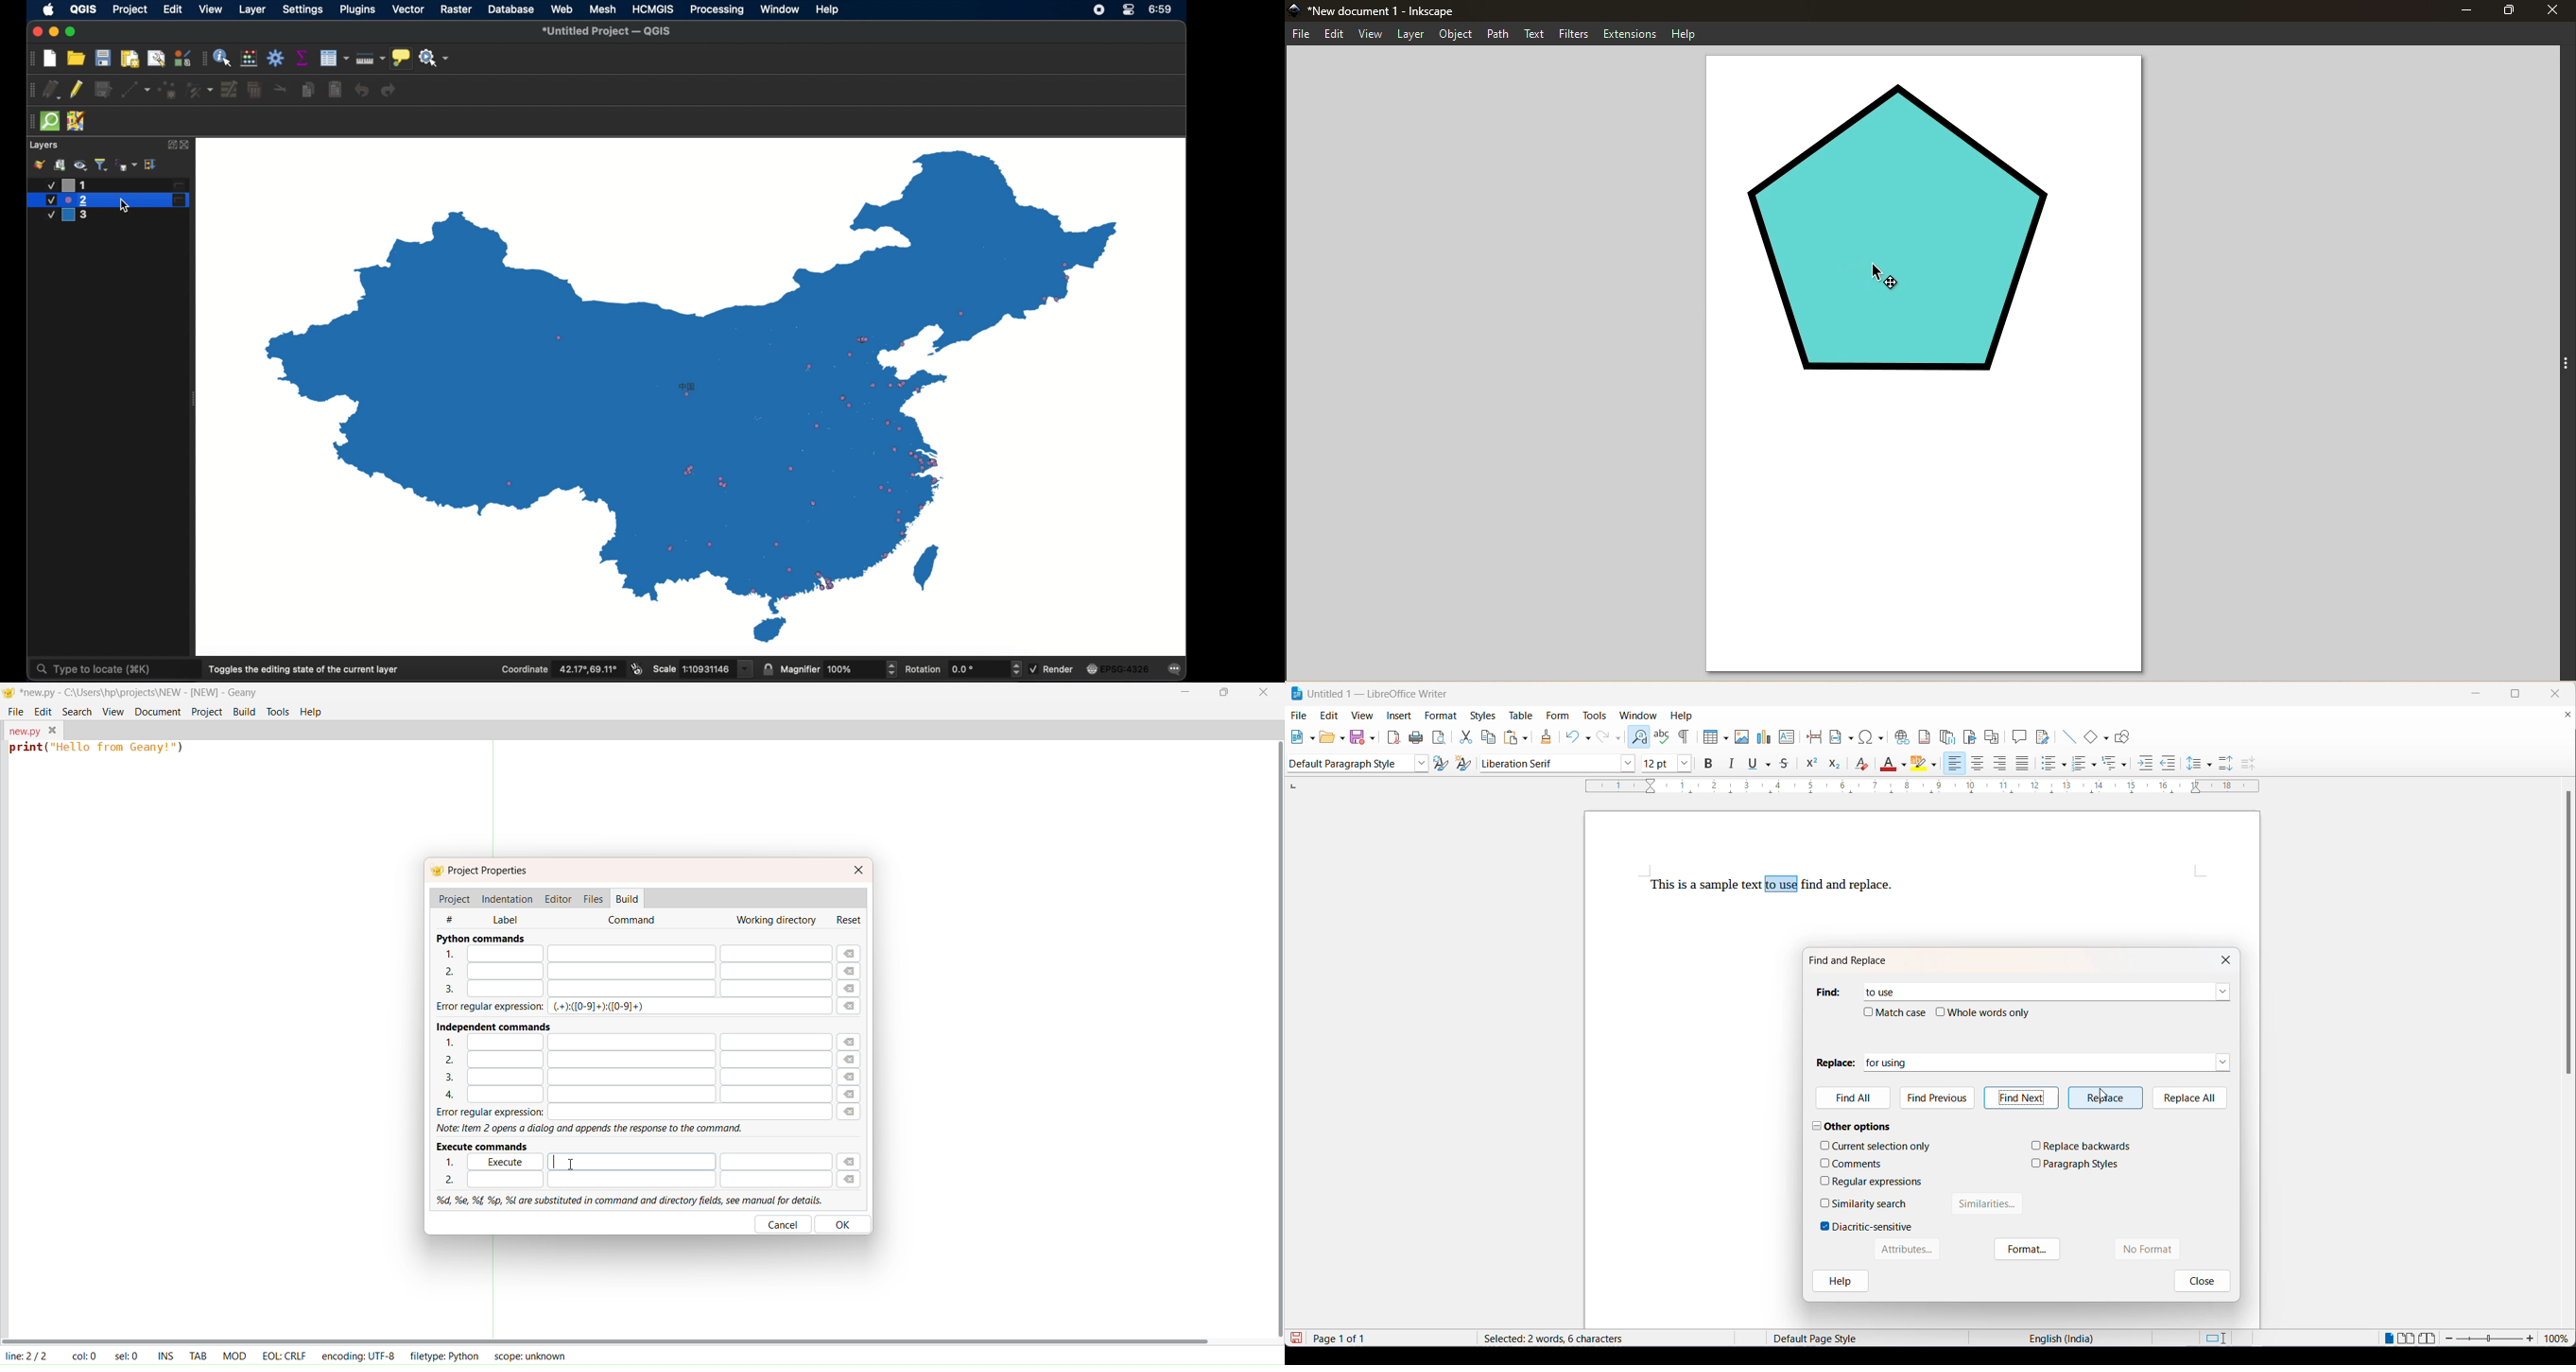  I want to click on drag handle, so click(30, 122).